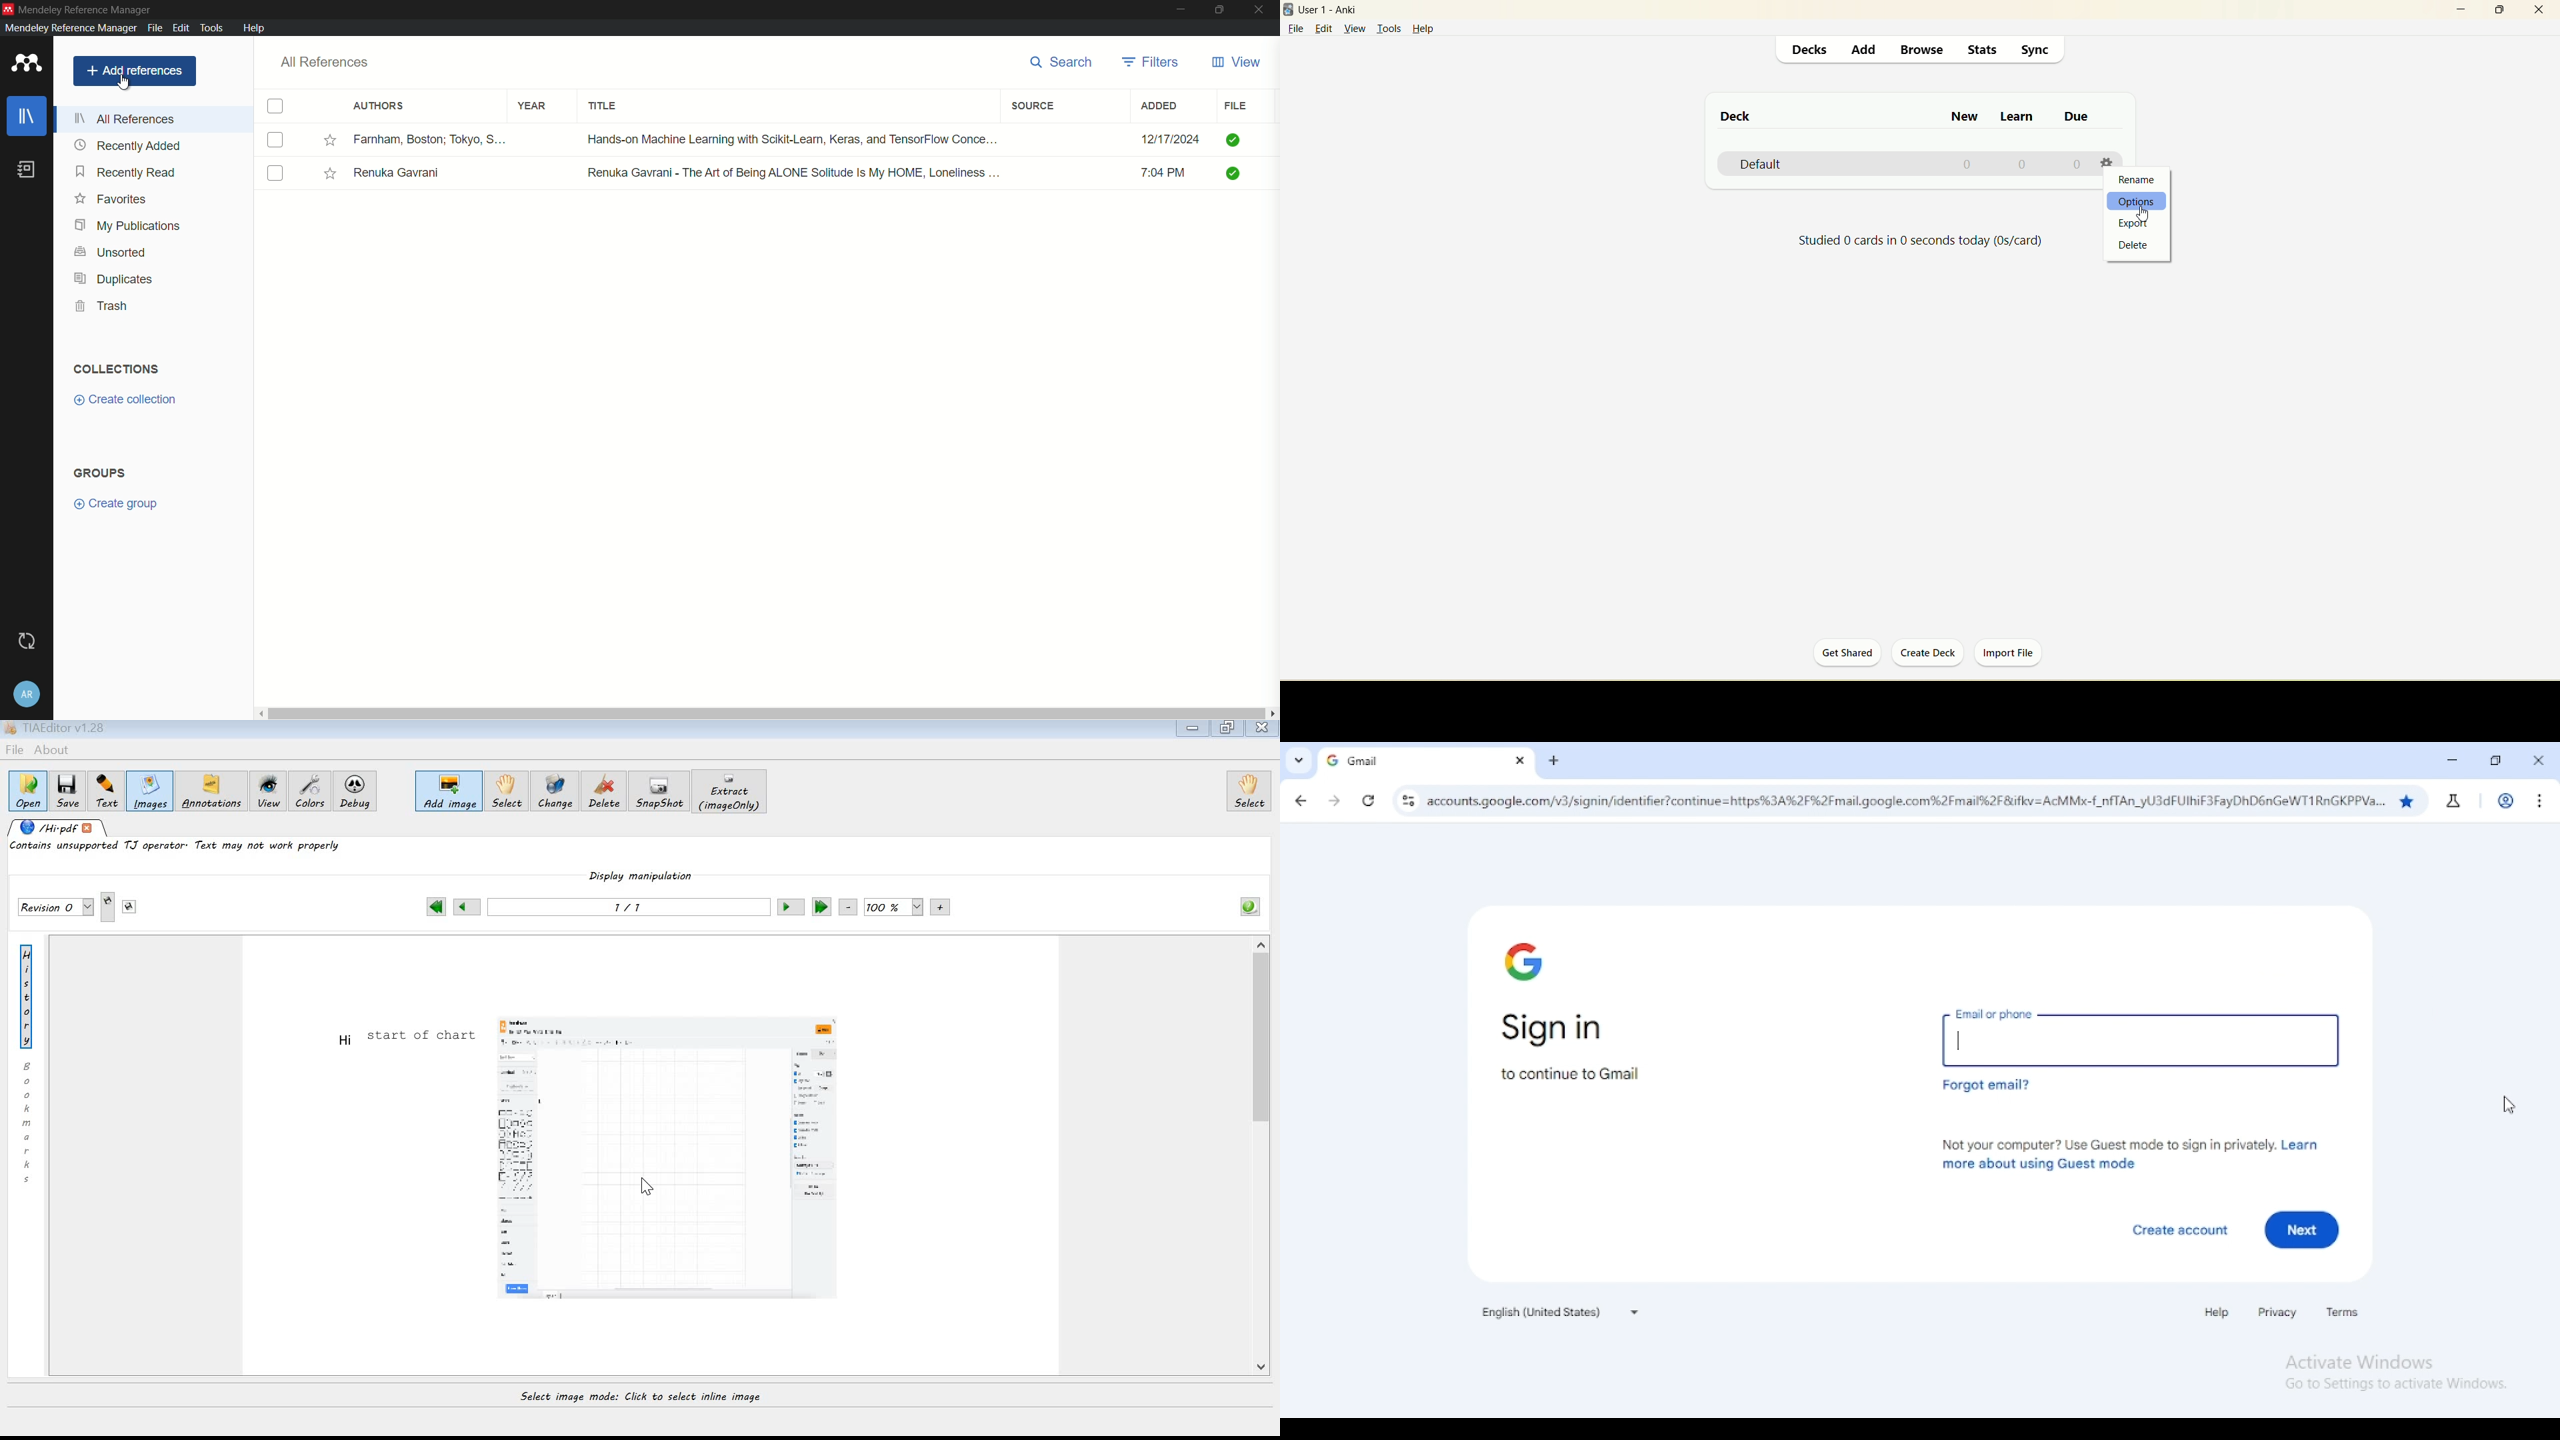  Describe the element at coordinates (2506, 801) in the screenshot. I see `profile` at that location.